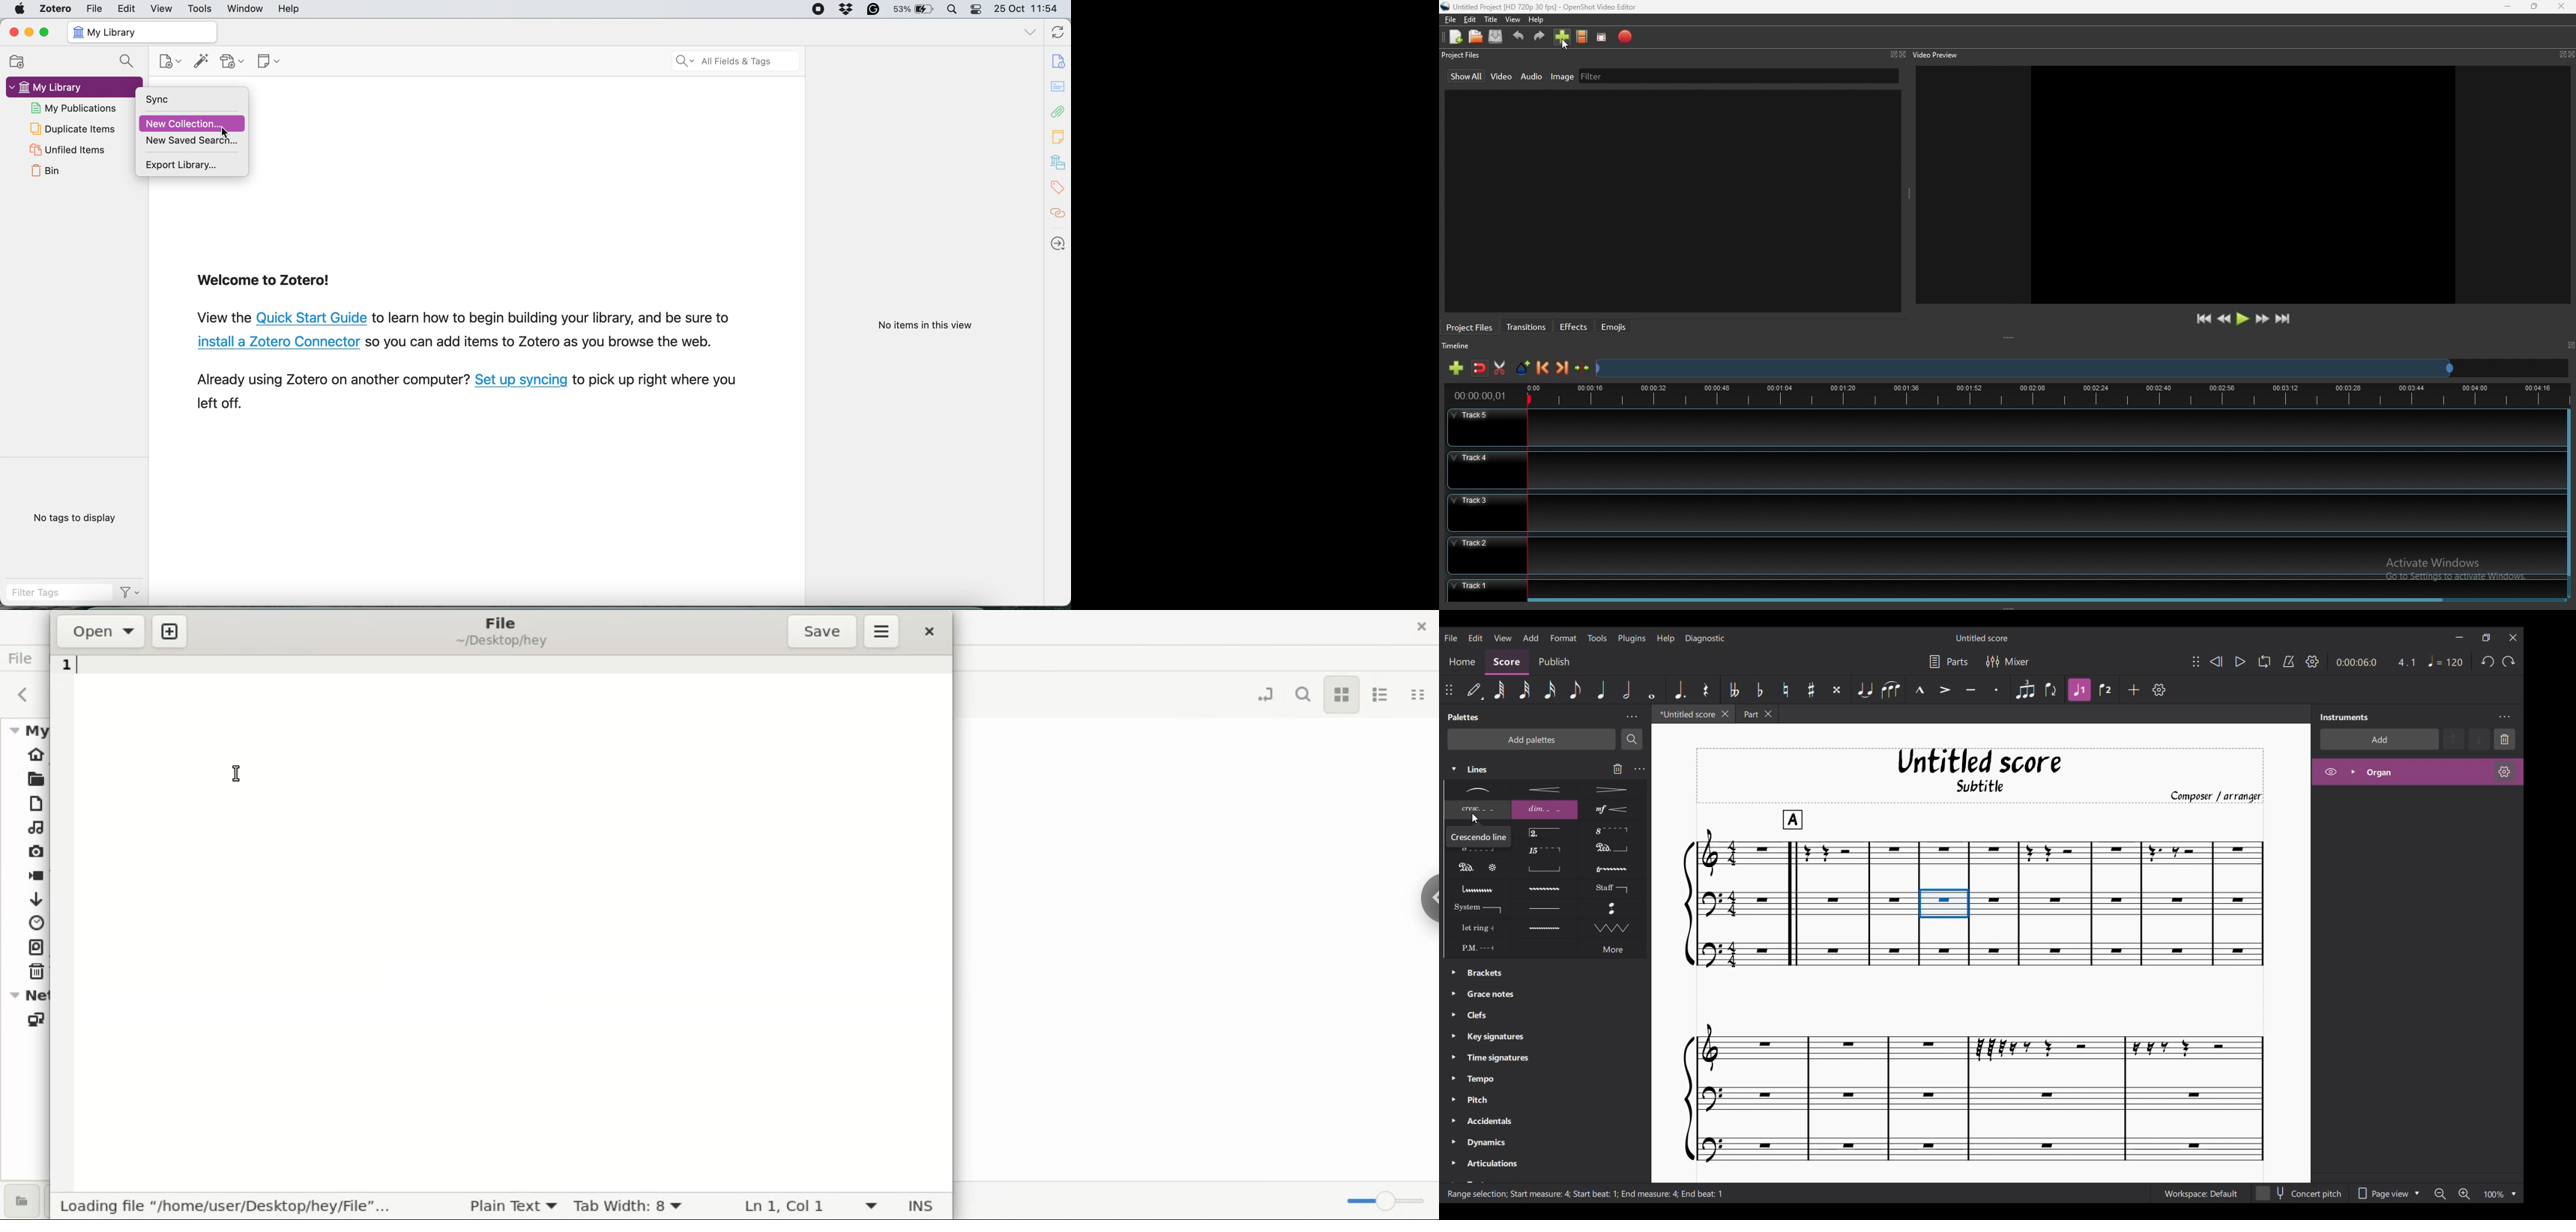 The width and height of the screenshot is (2576, 1232). What do you see at coordinates (2262, 319) in the screenshot?
I see `fast forward` at bounding box center [2262, 319].